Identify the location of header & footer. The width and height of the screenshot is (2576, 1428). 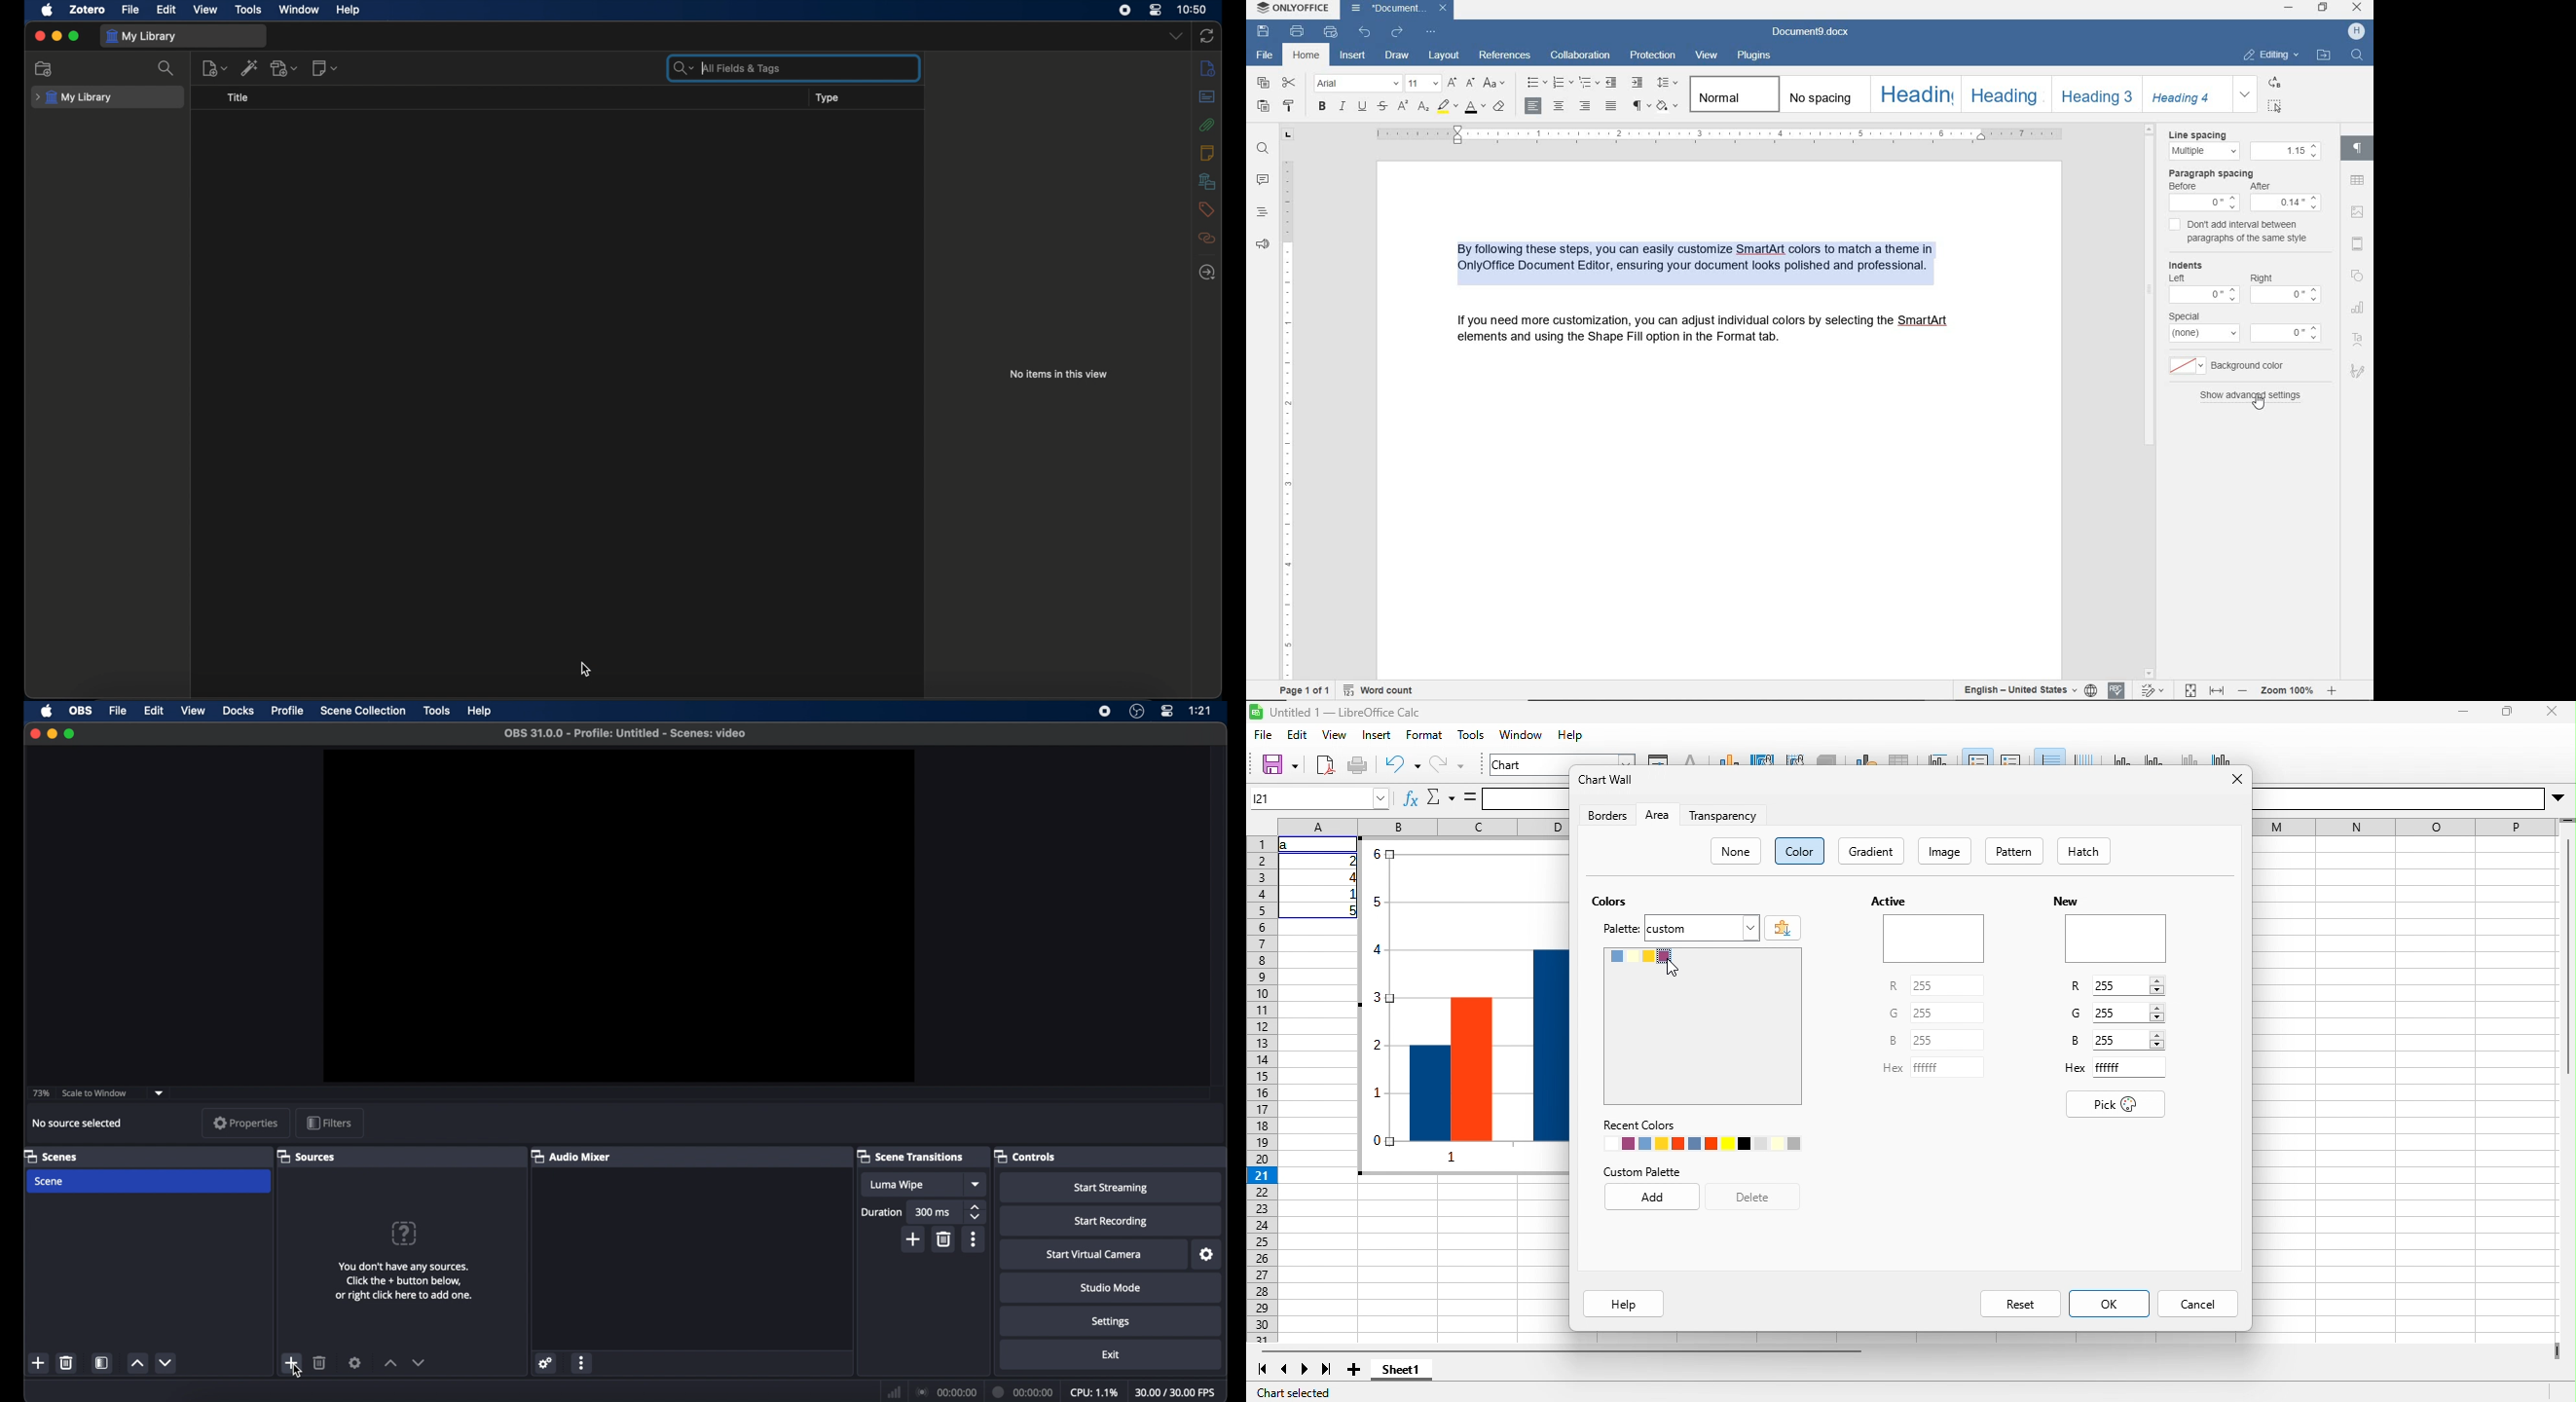
(2361, 242).